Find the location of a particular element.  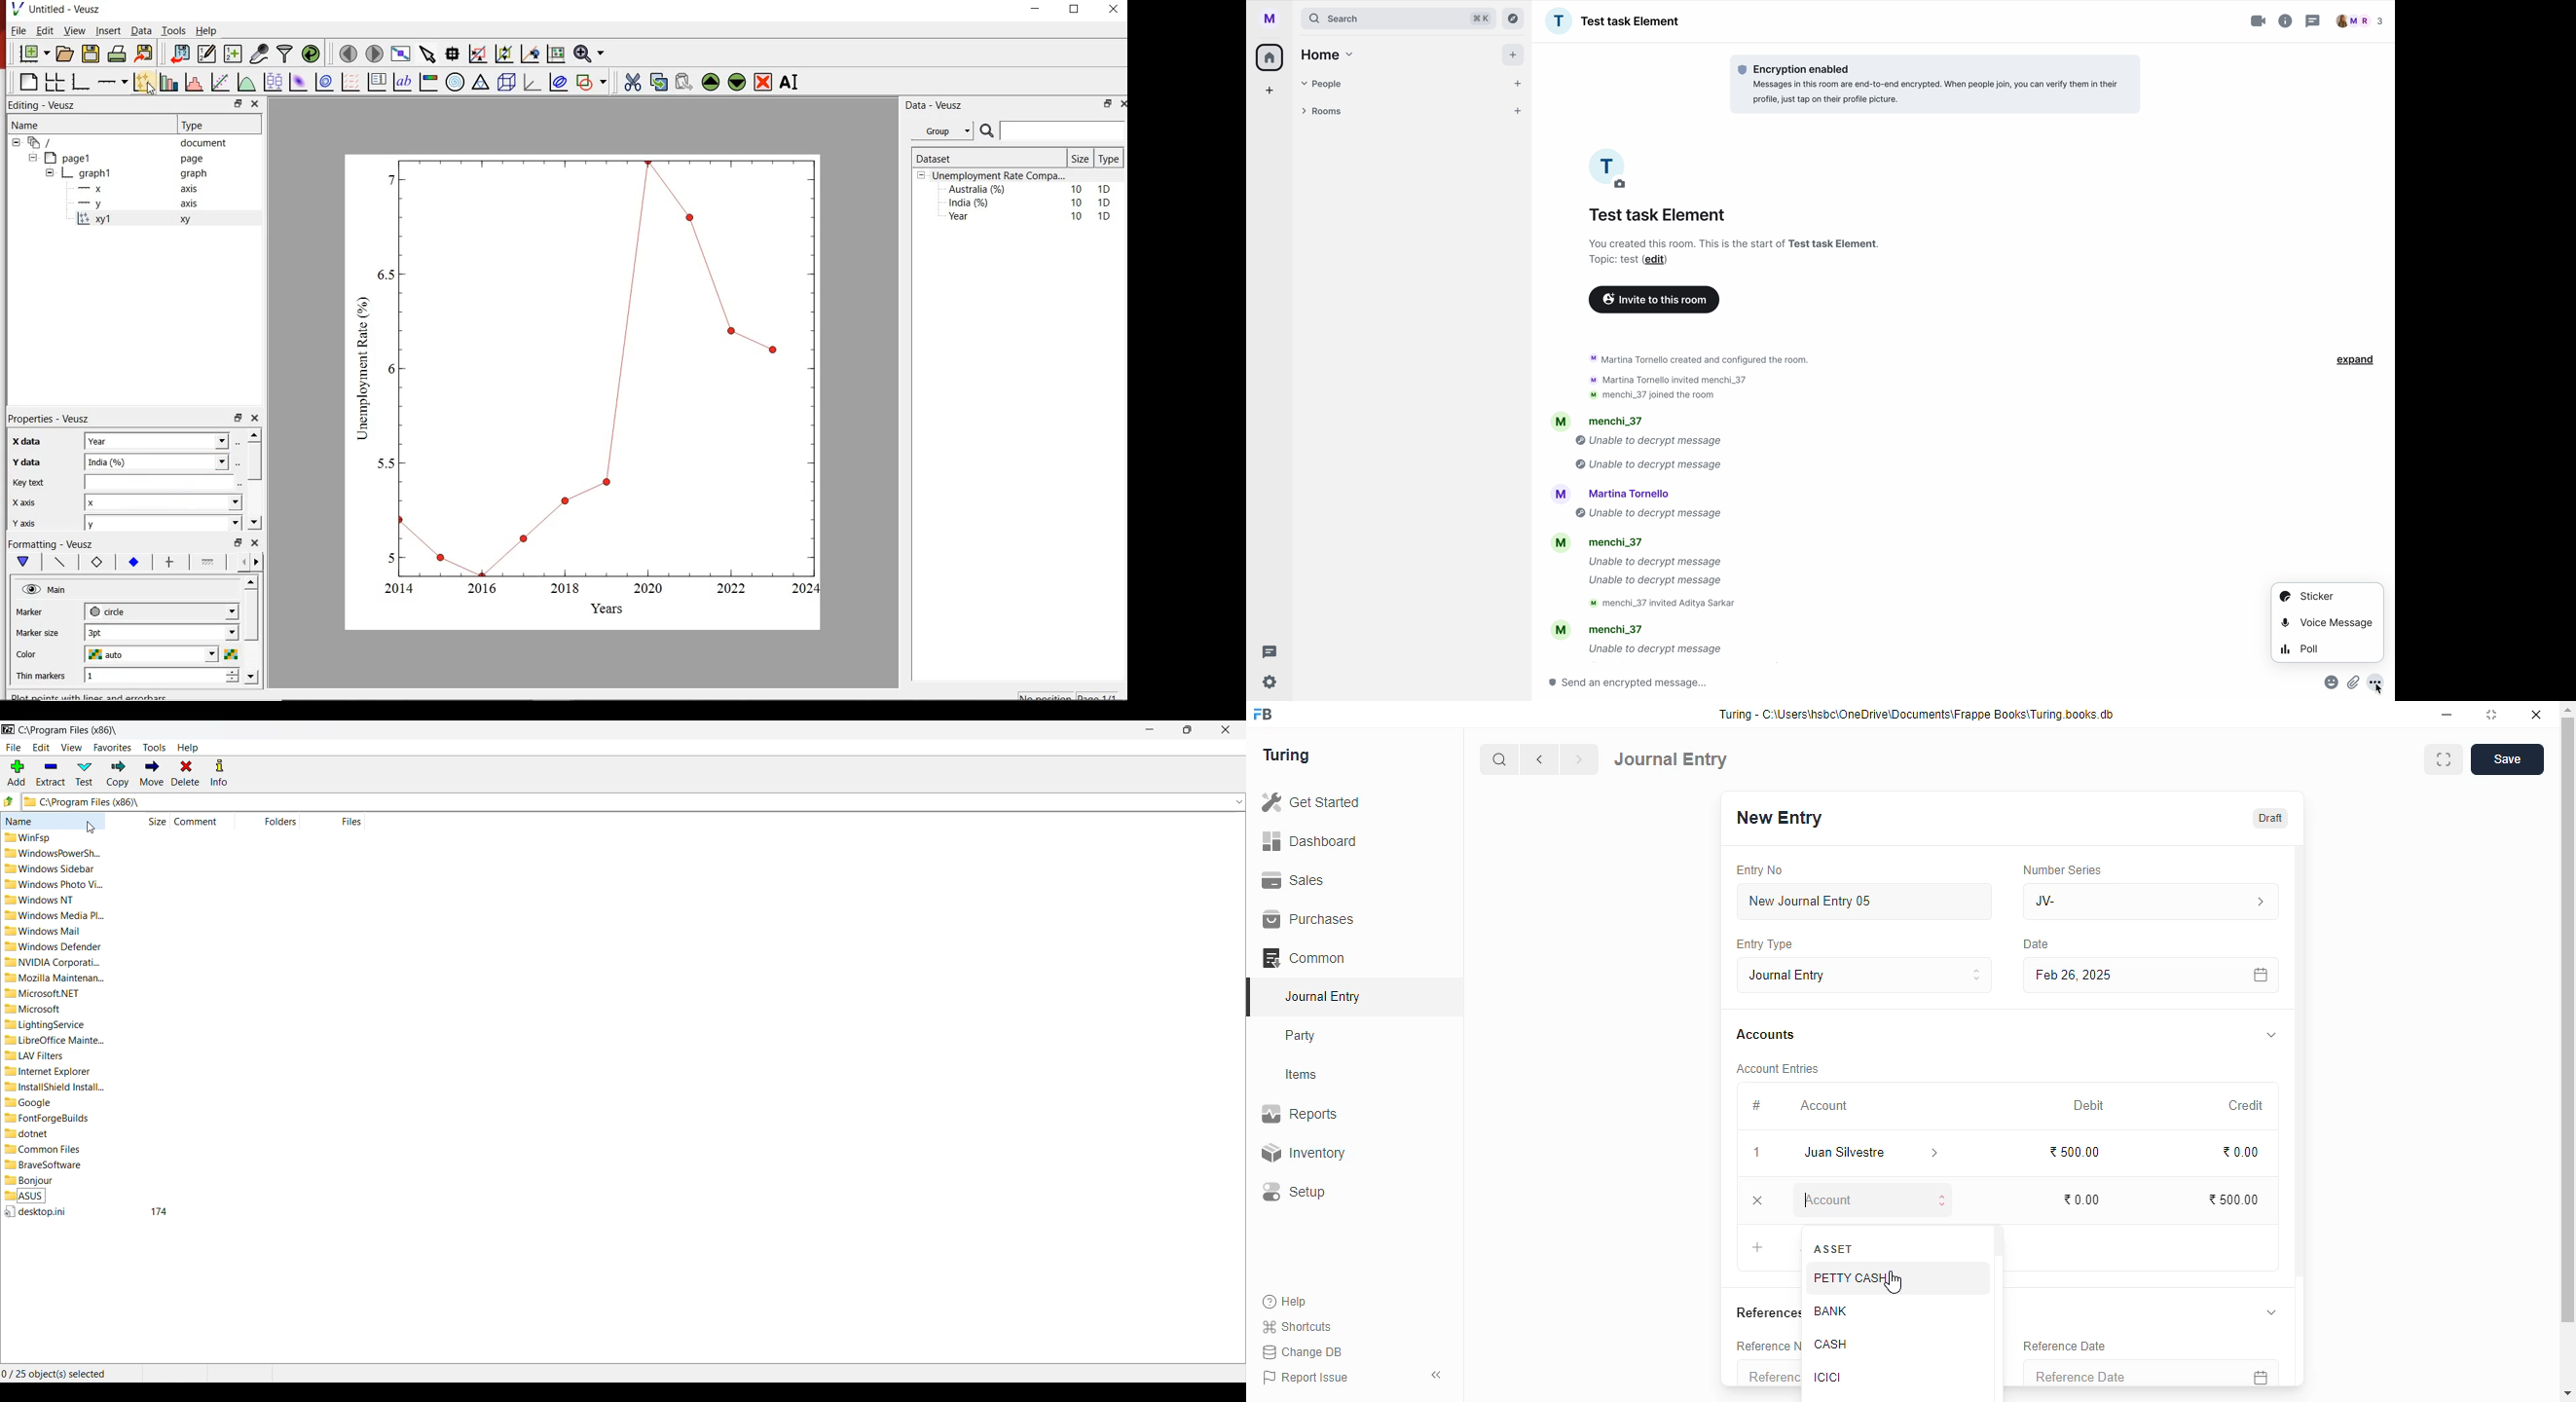

home is located at coordinates (1270, 57).